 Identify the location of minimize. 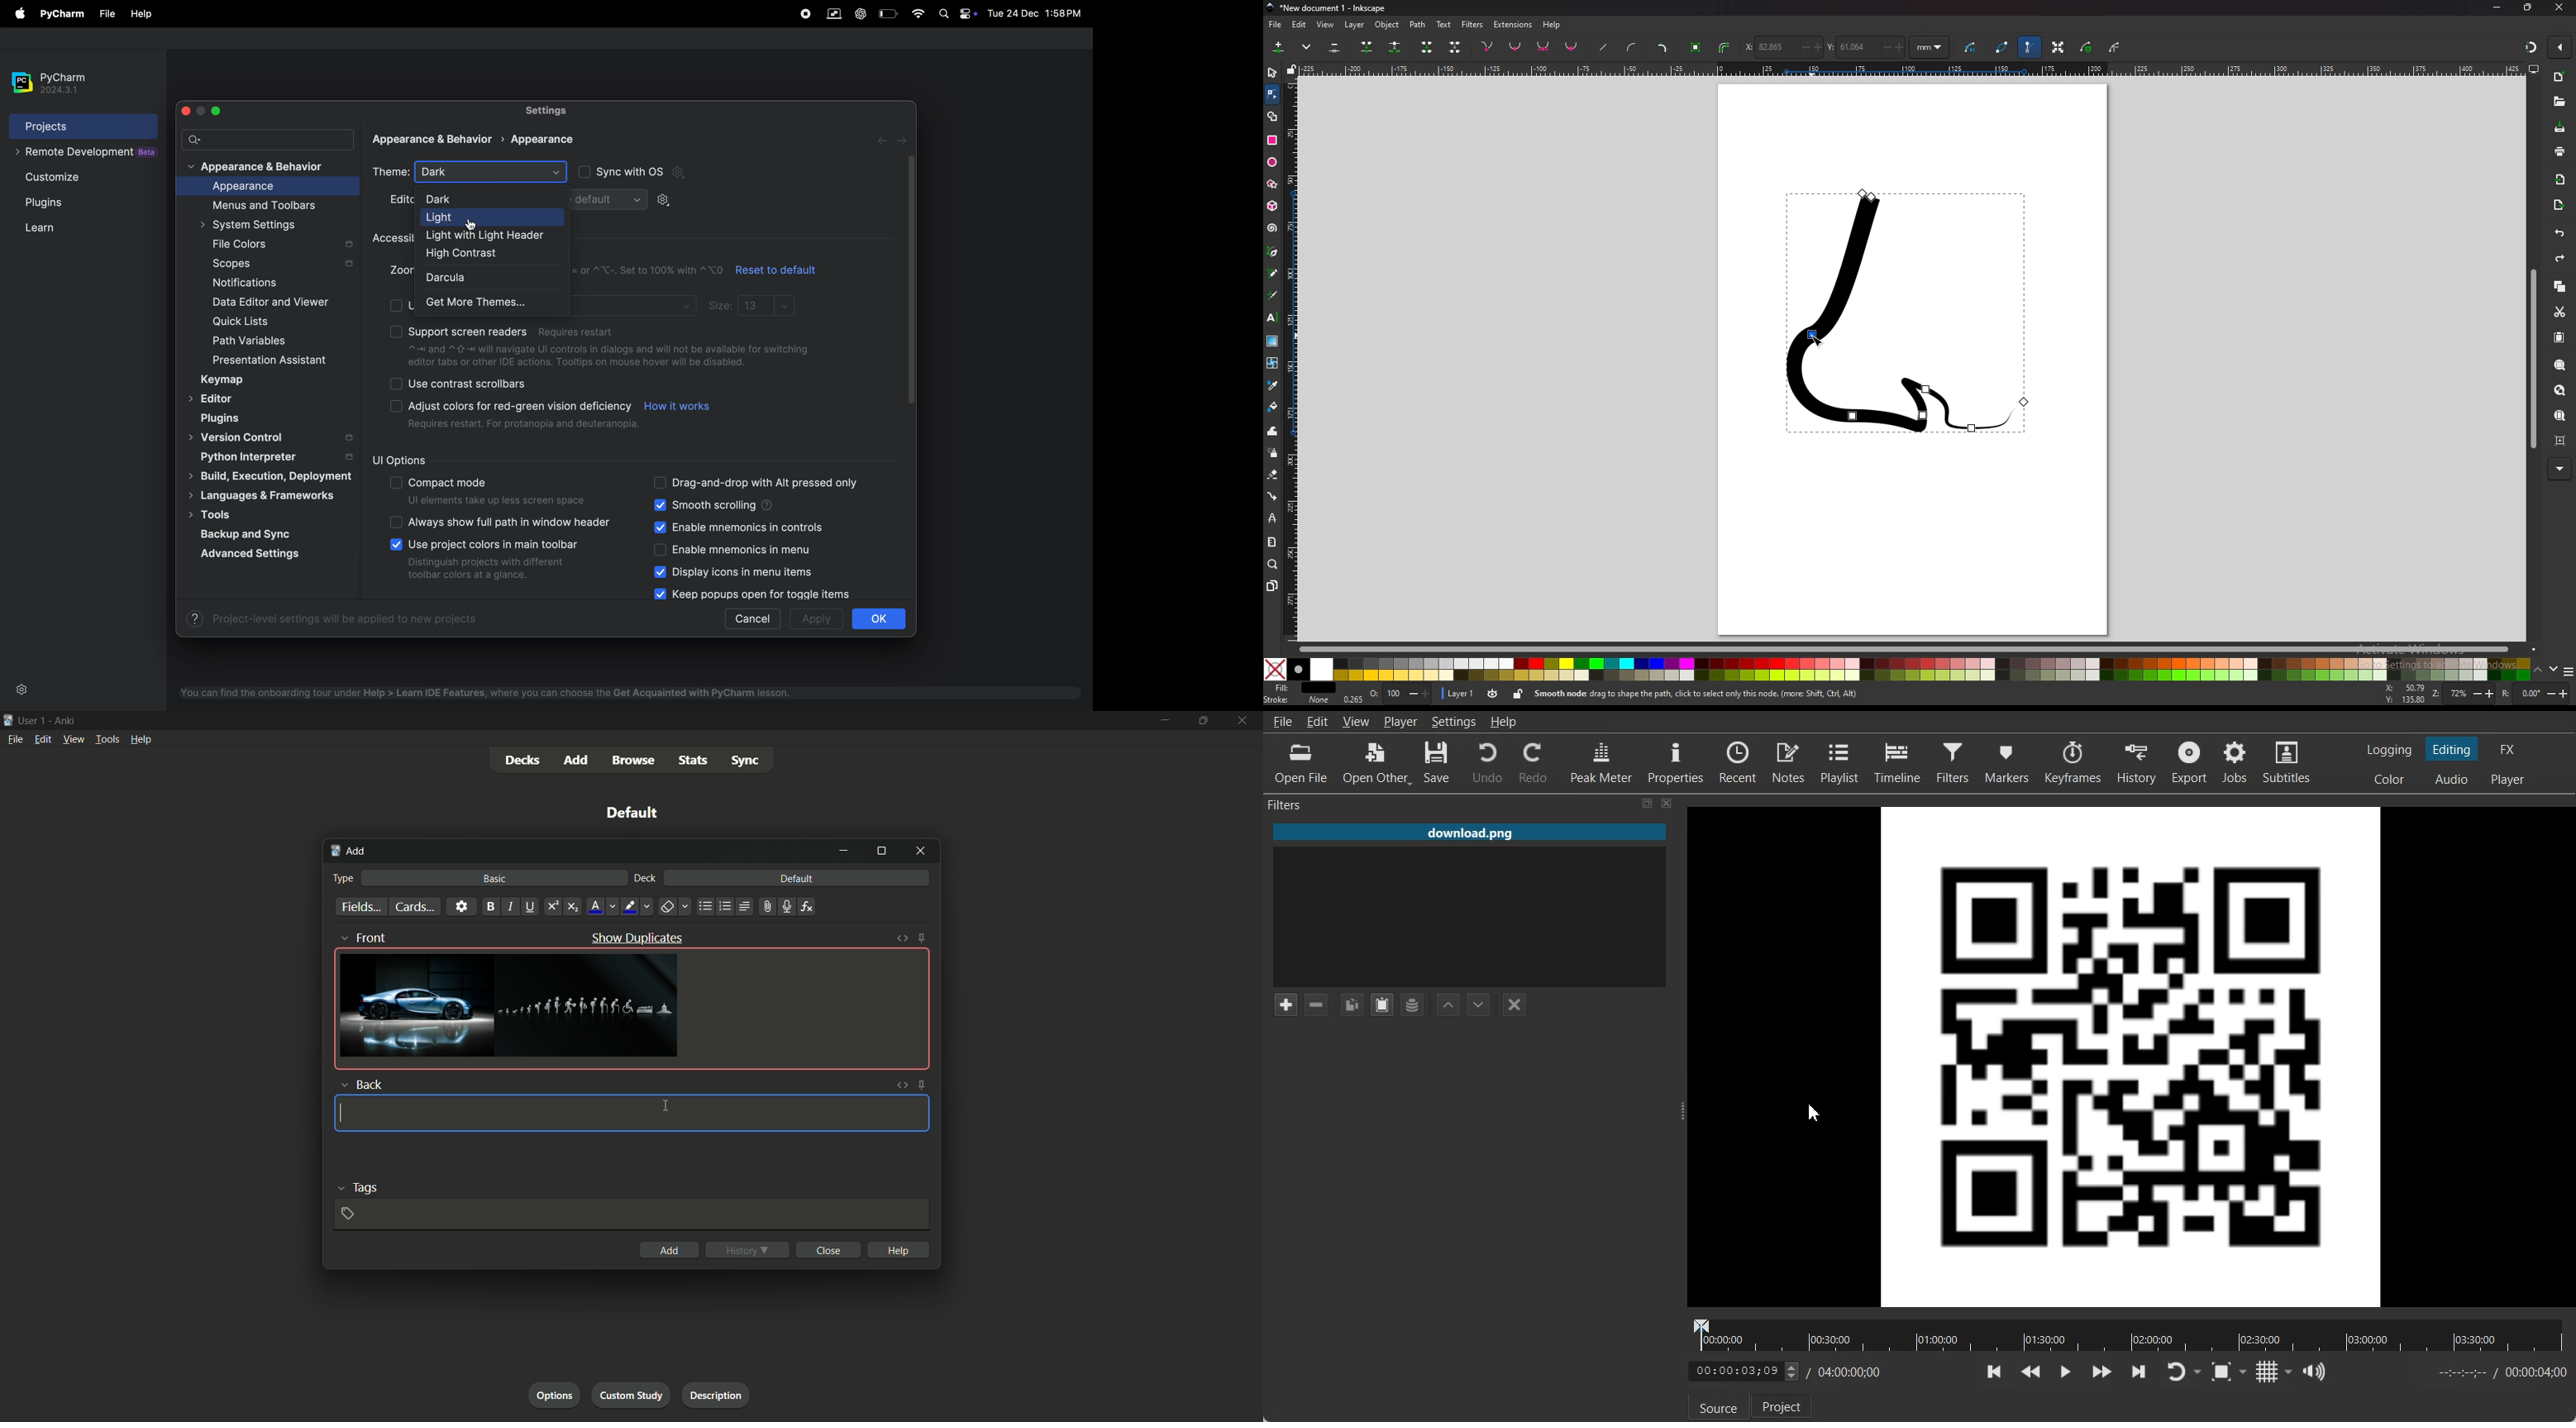
(2496, 6).